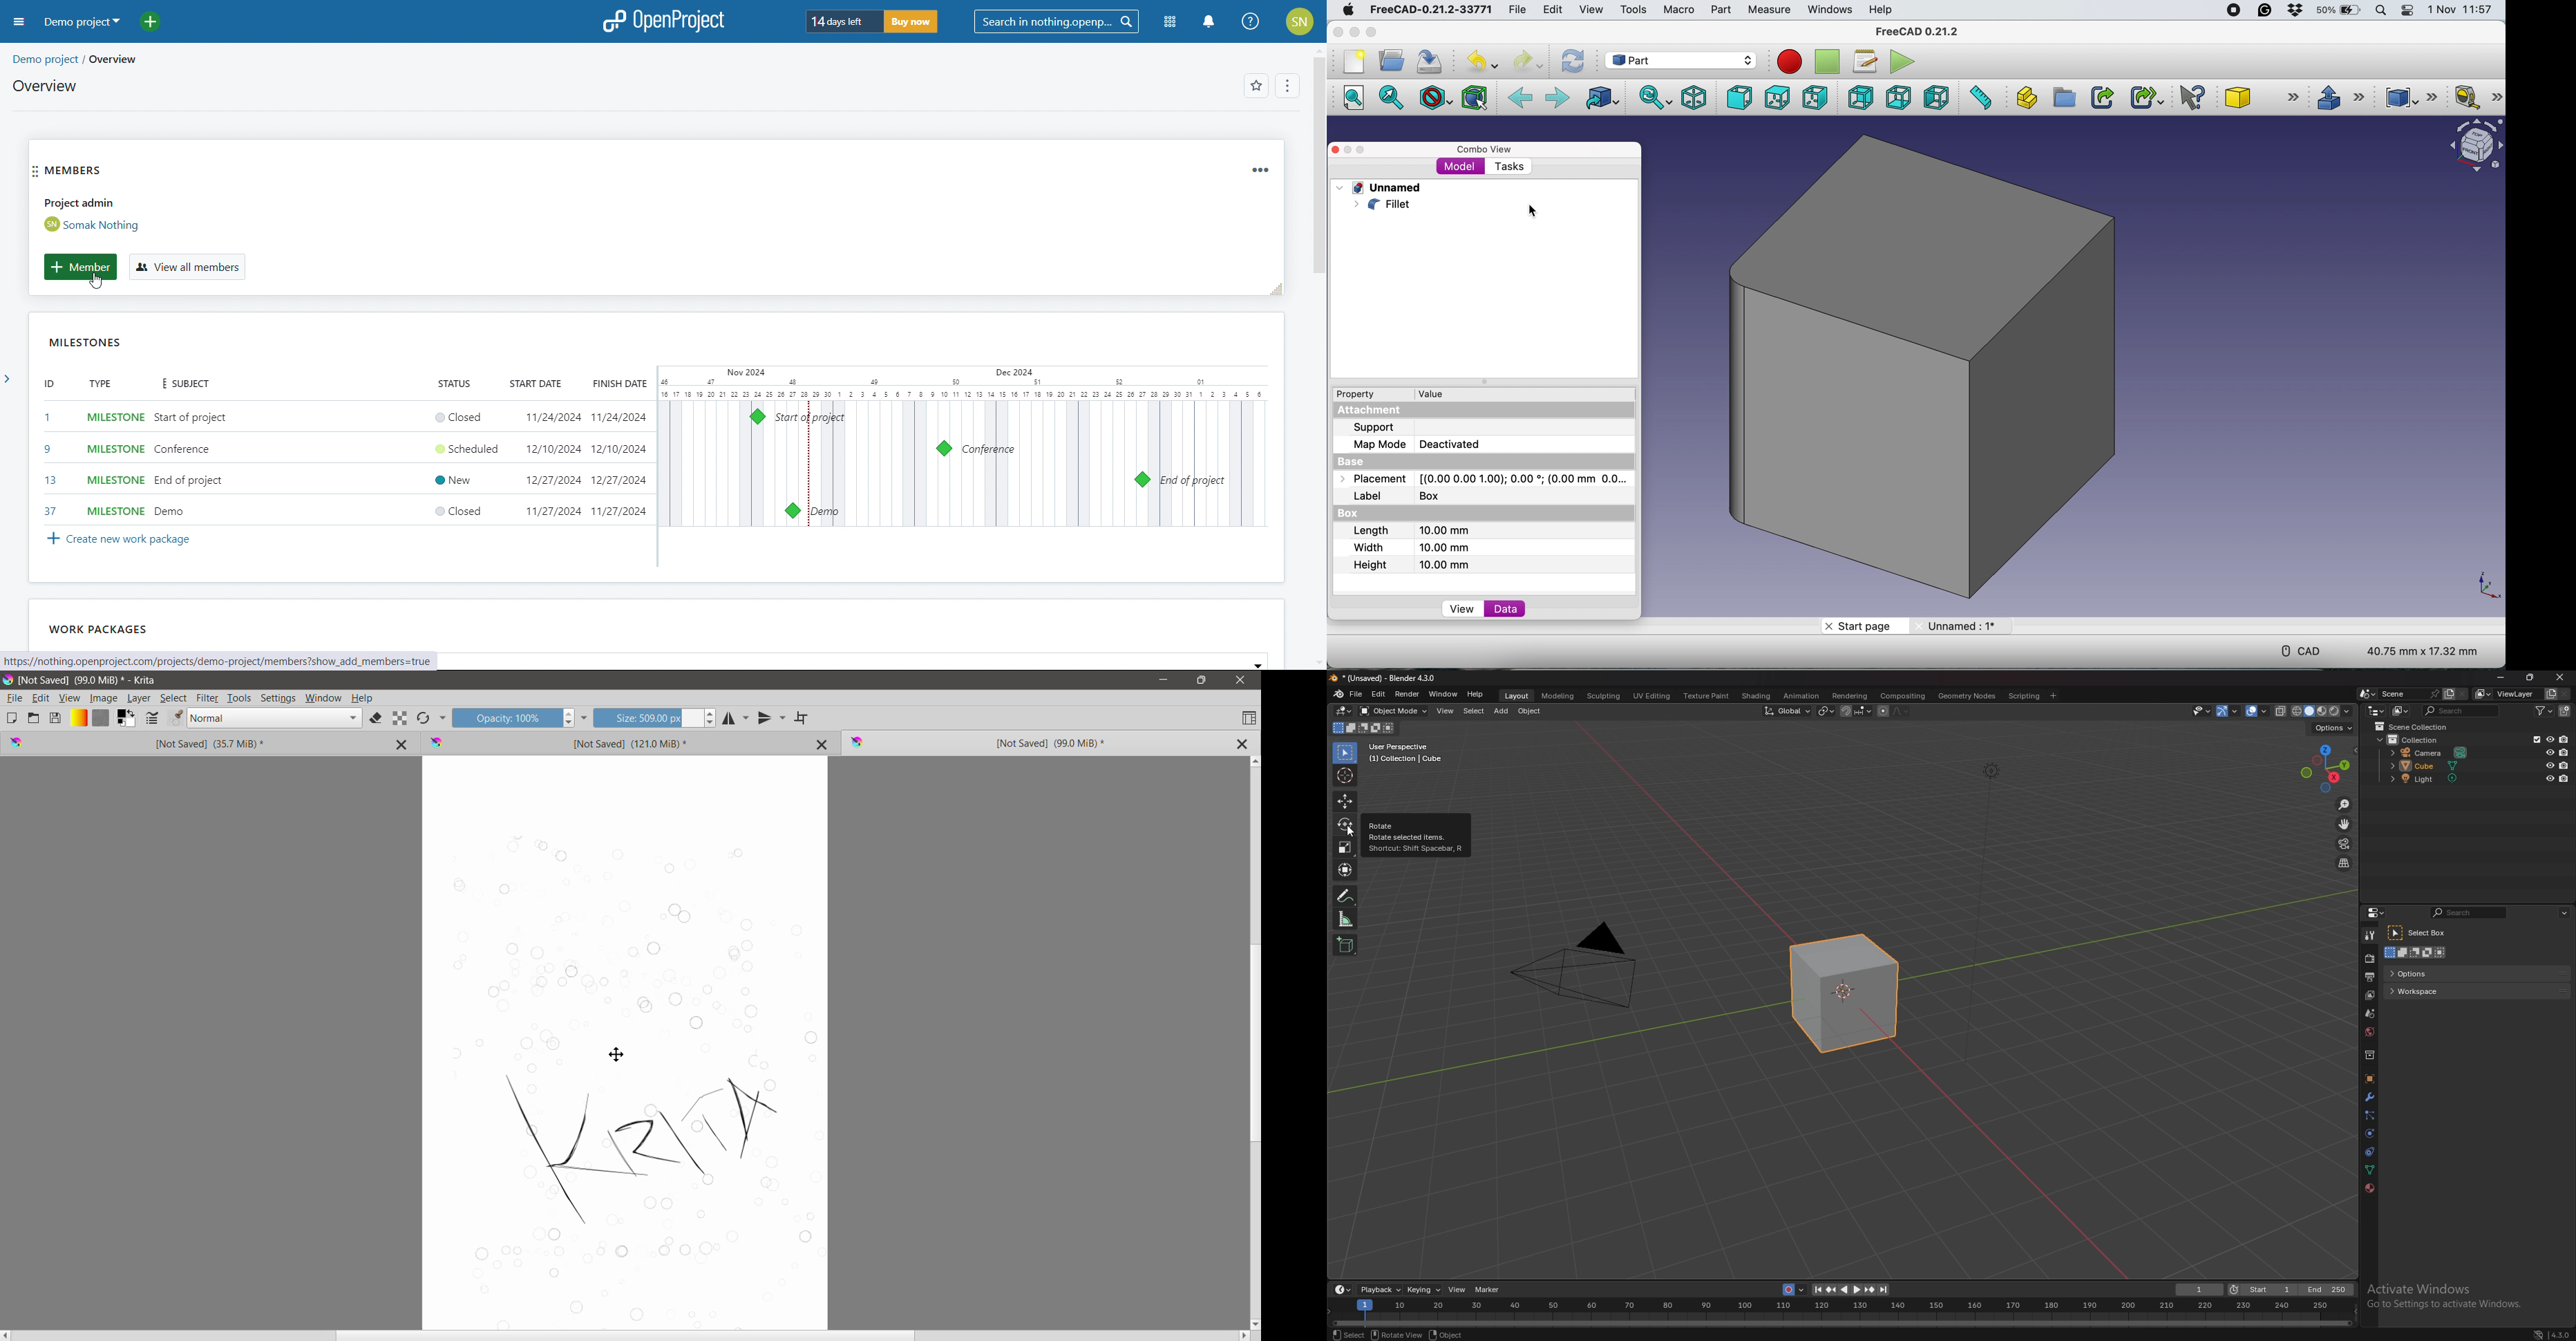  Describe the element at coordinates (1446, 711) in the screenshot. I see `view` at that location.